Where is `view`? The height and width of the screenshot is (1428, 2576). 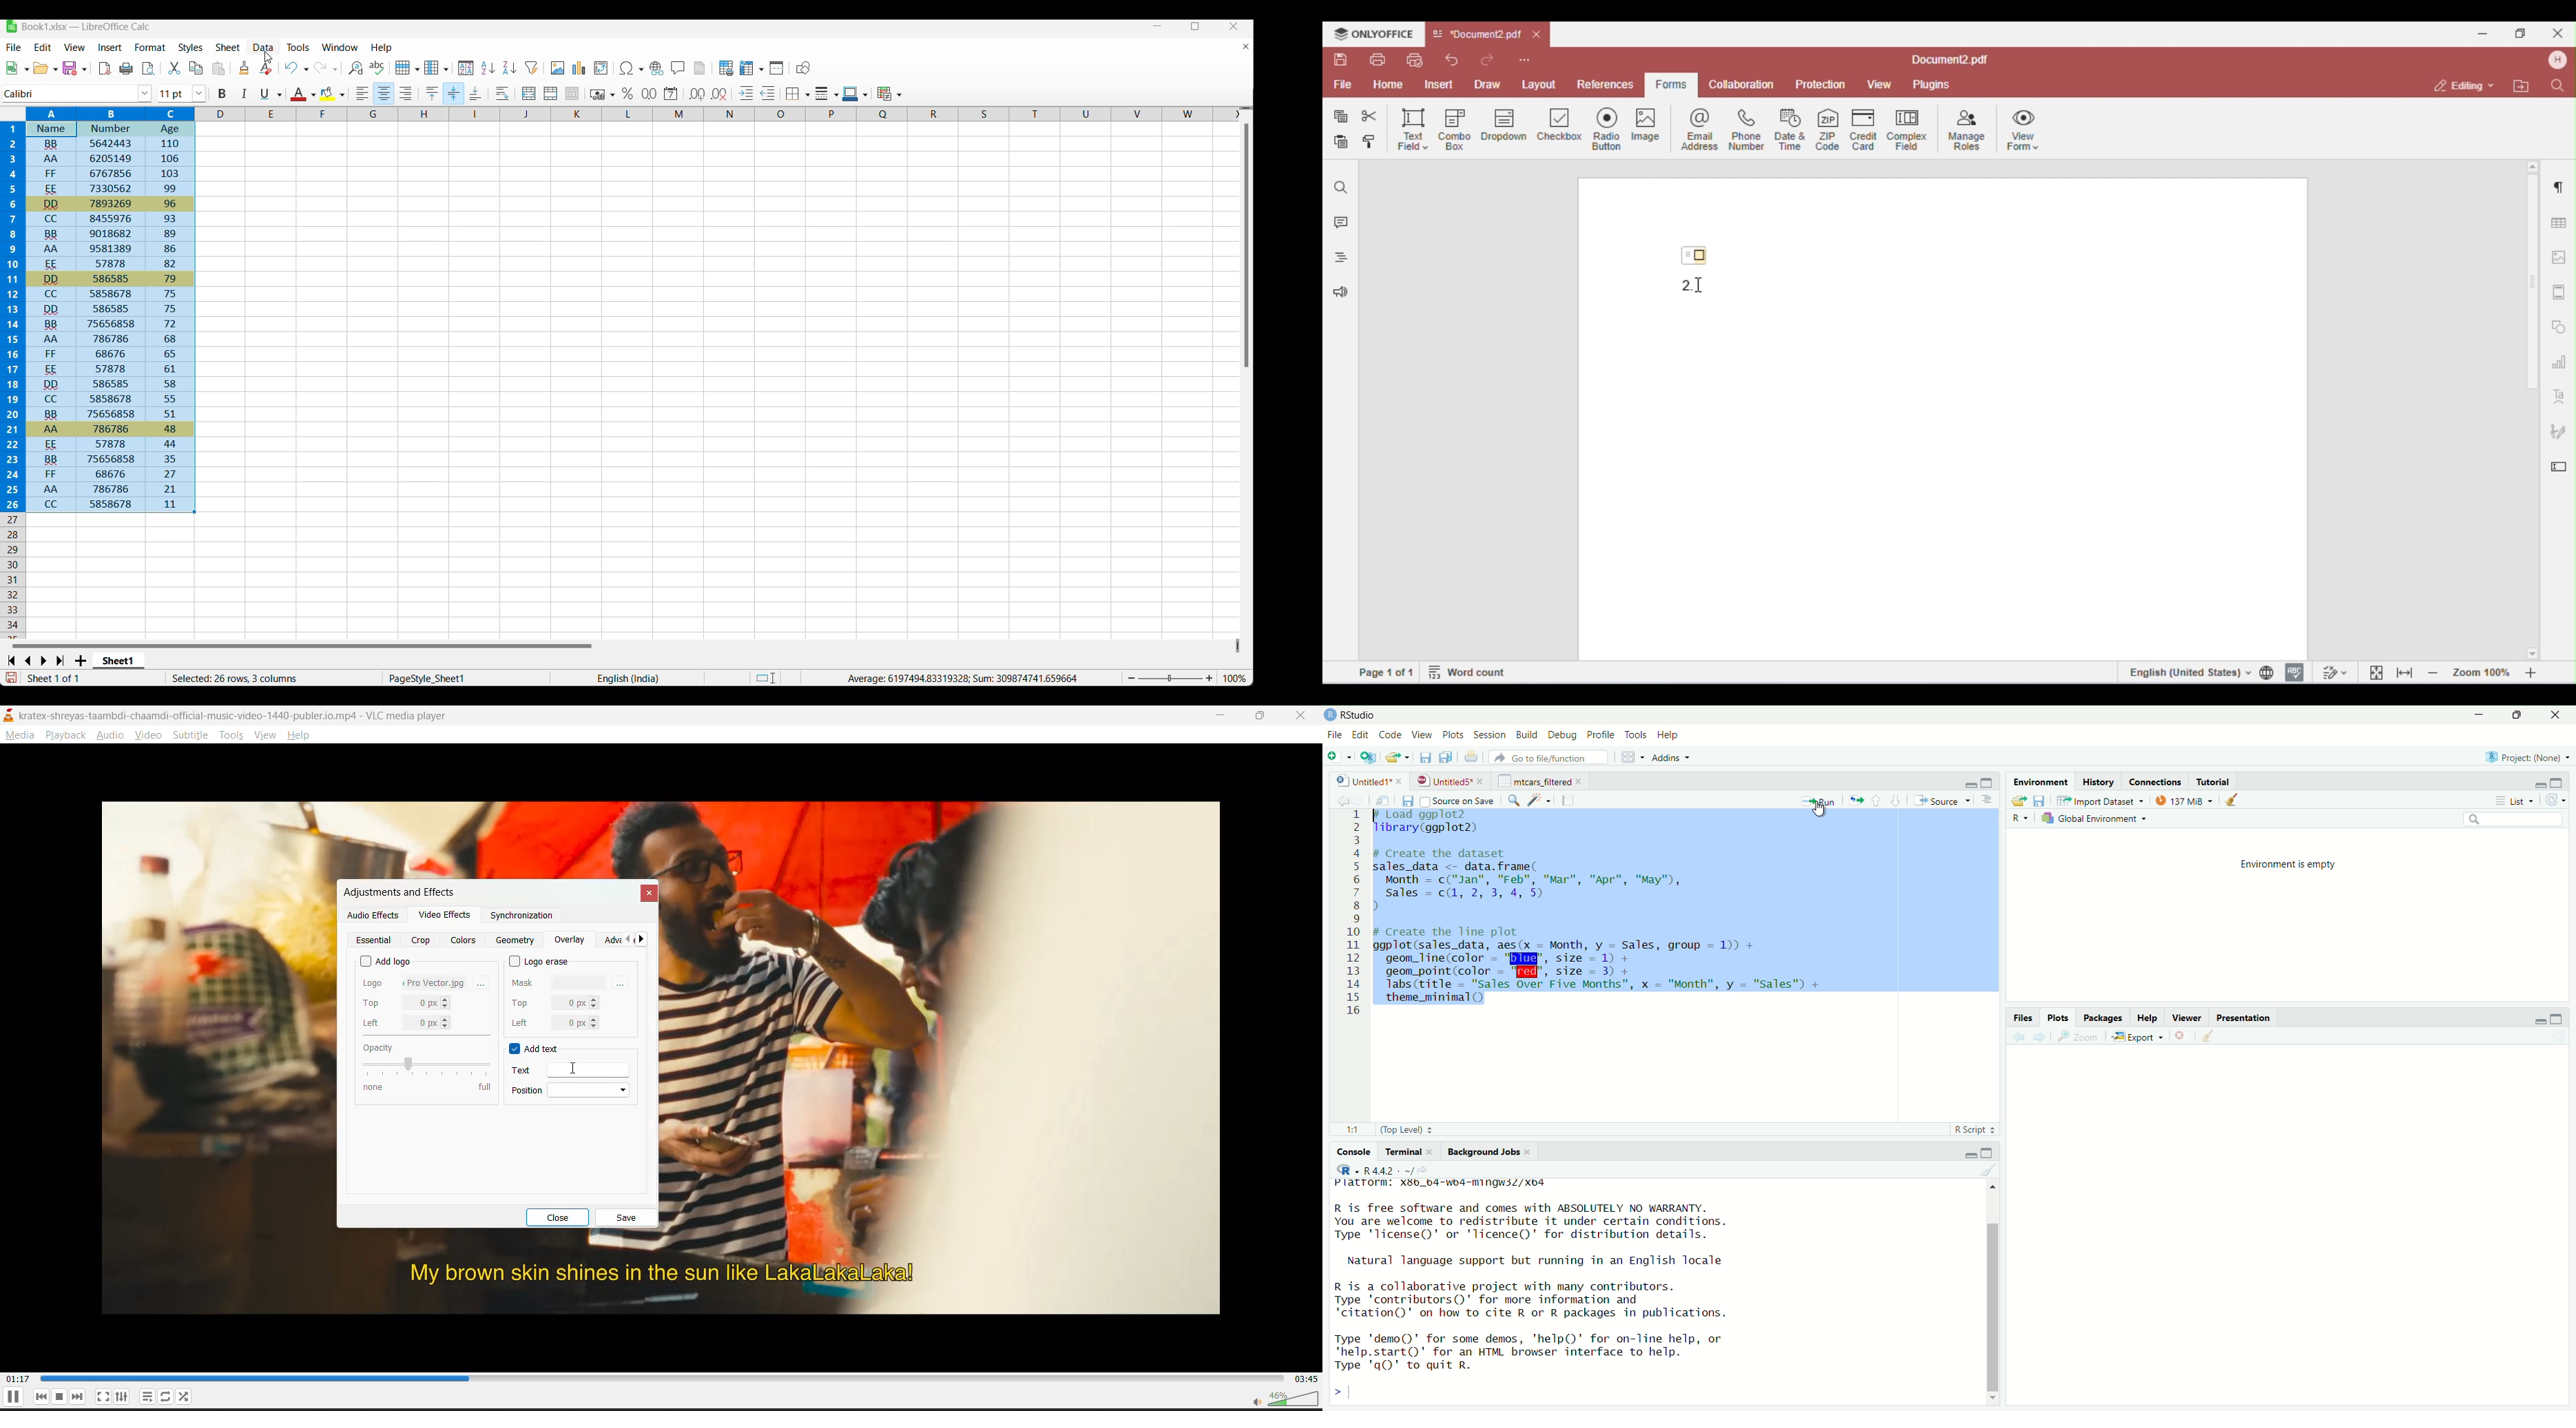 view is located at coordinates (267, 737).